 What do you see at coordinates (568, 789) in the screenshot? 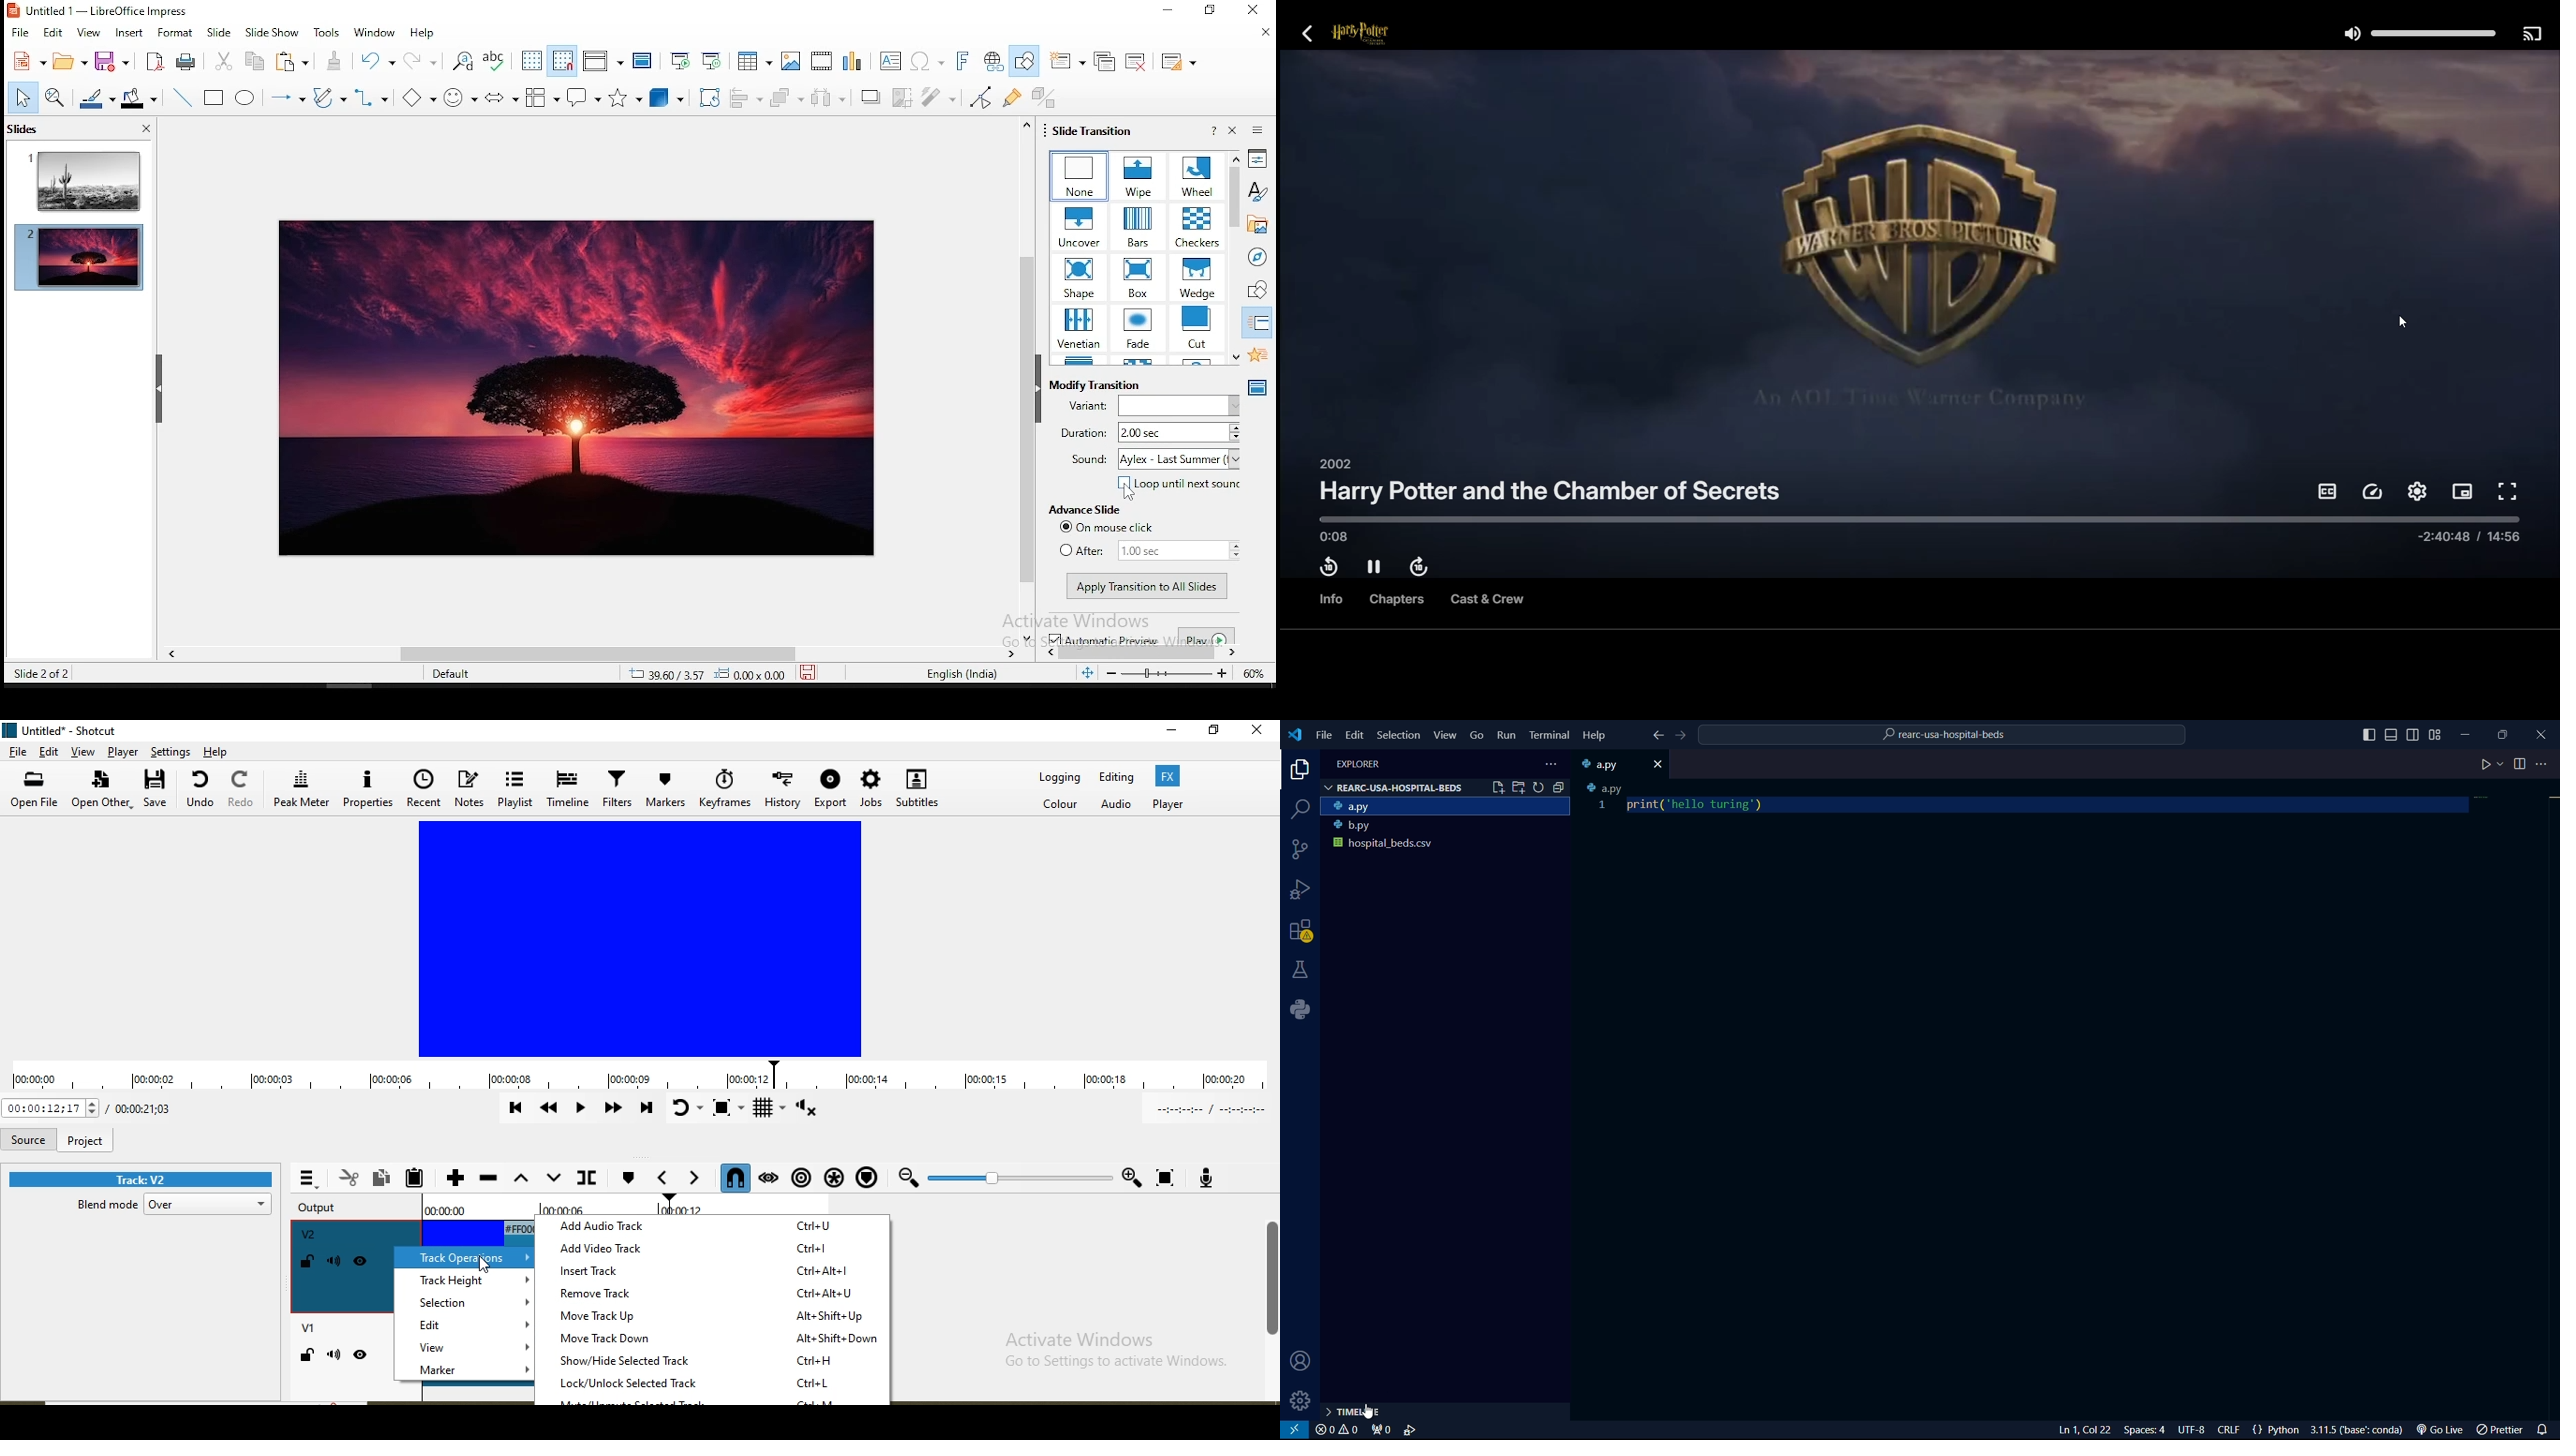
I see `Timeline` at bounding box center [568, 789].